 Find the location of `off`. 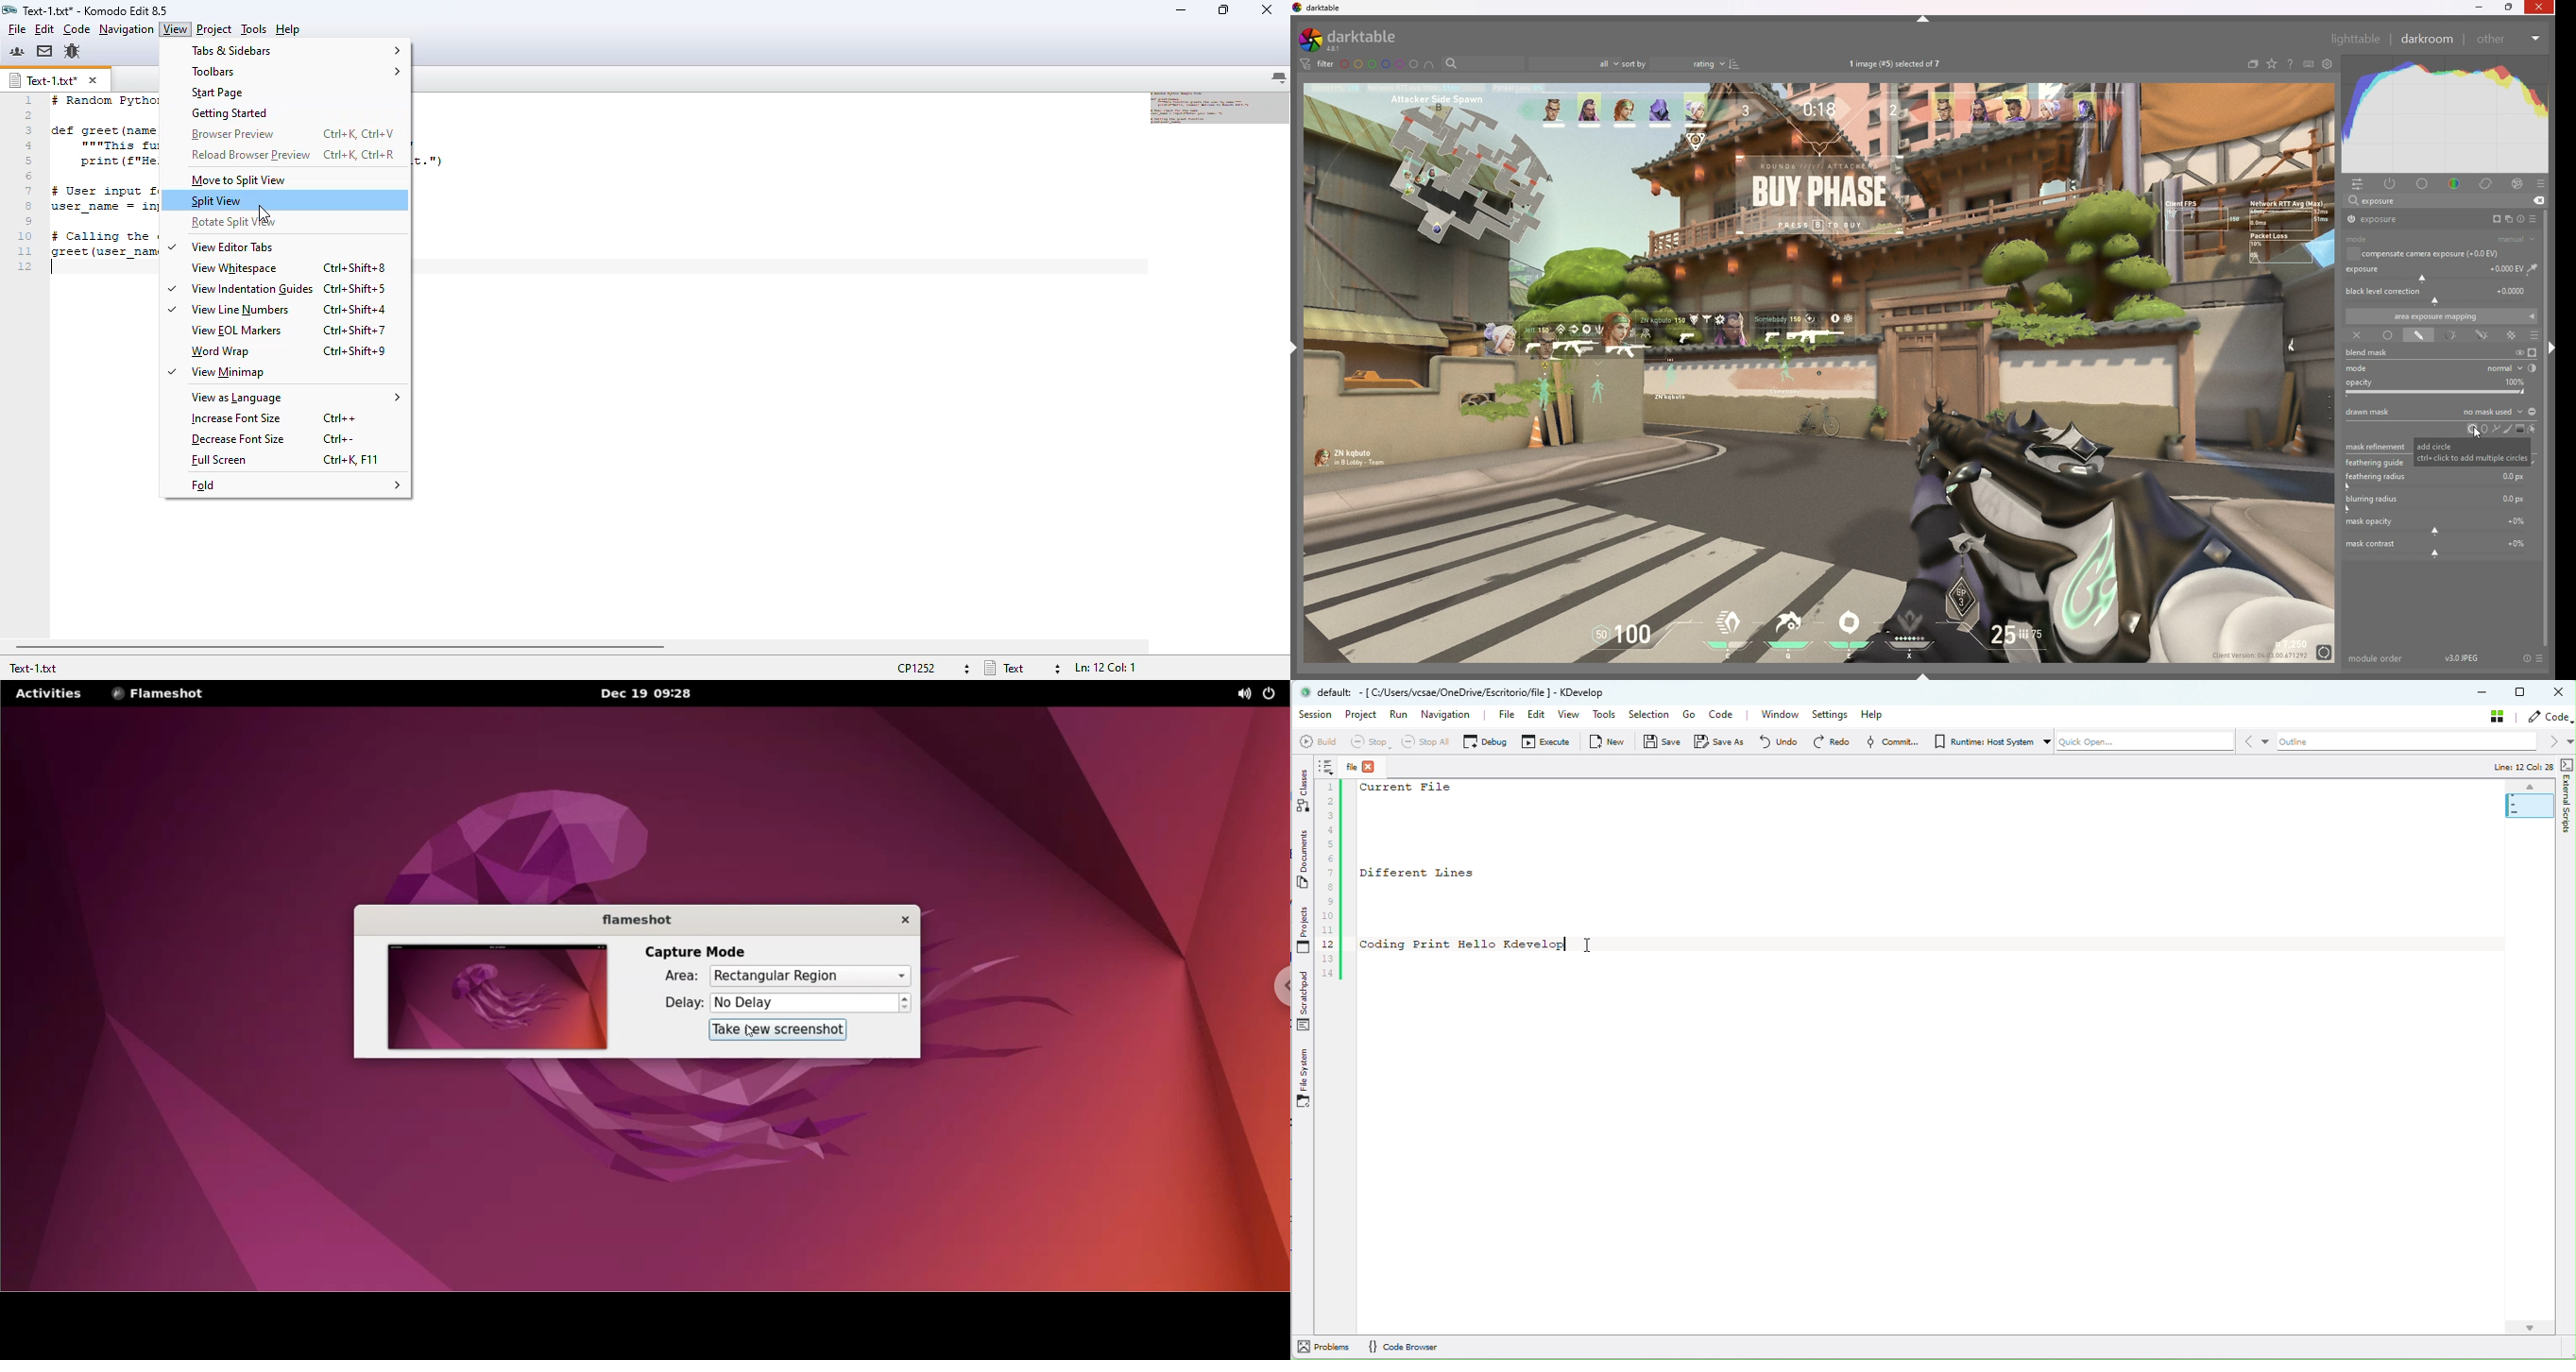

off is located at coordinates (2355, 336).